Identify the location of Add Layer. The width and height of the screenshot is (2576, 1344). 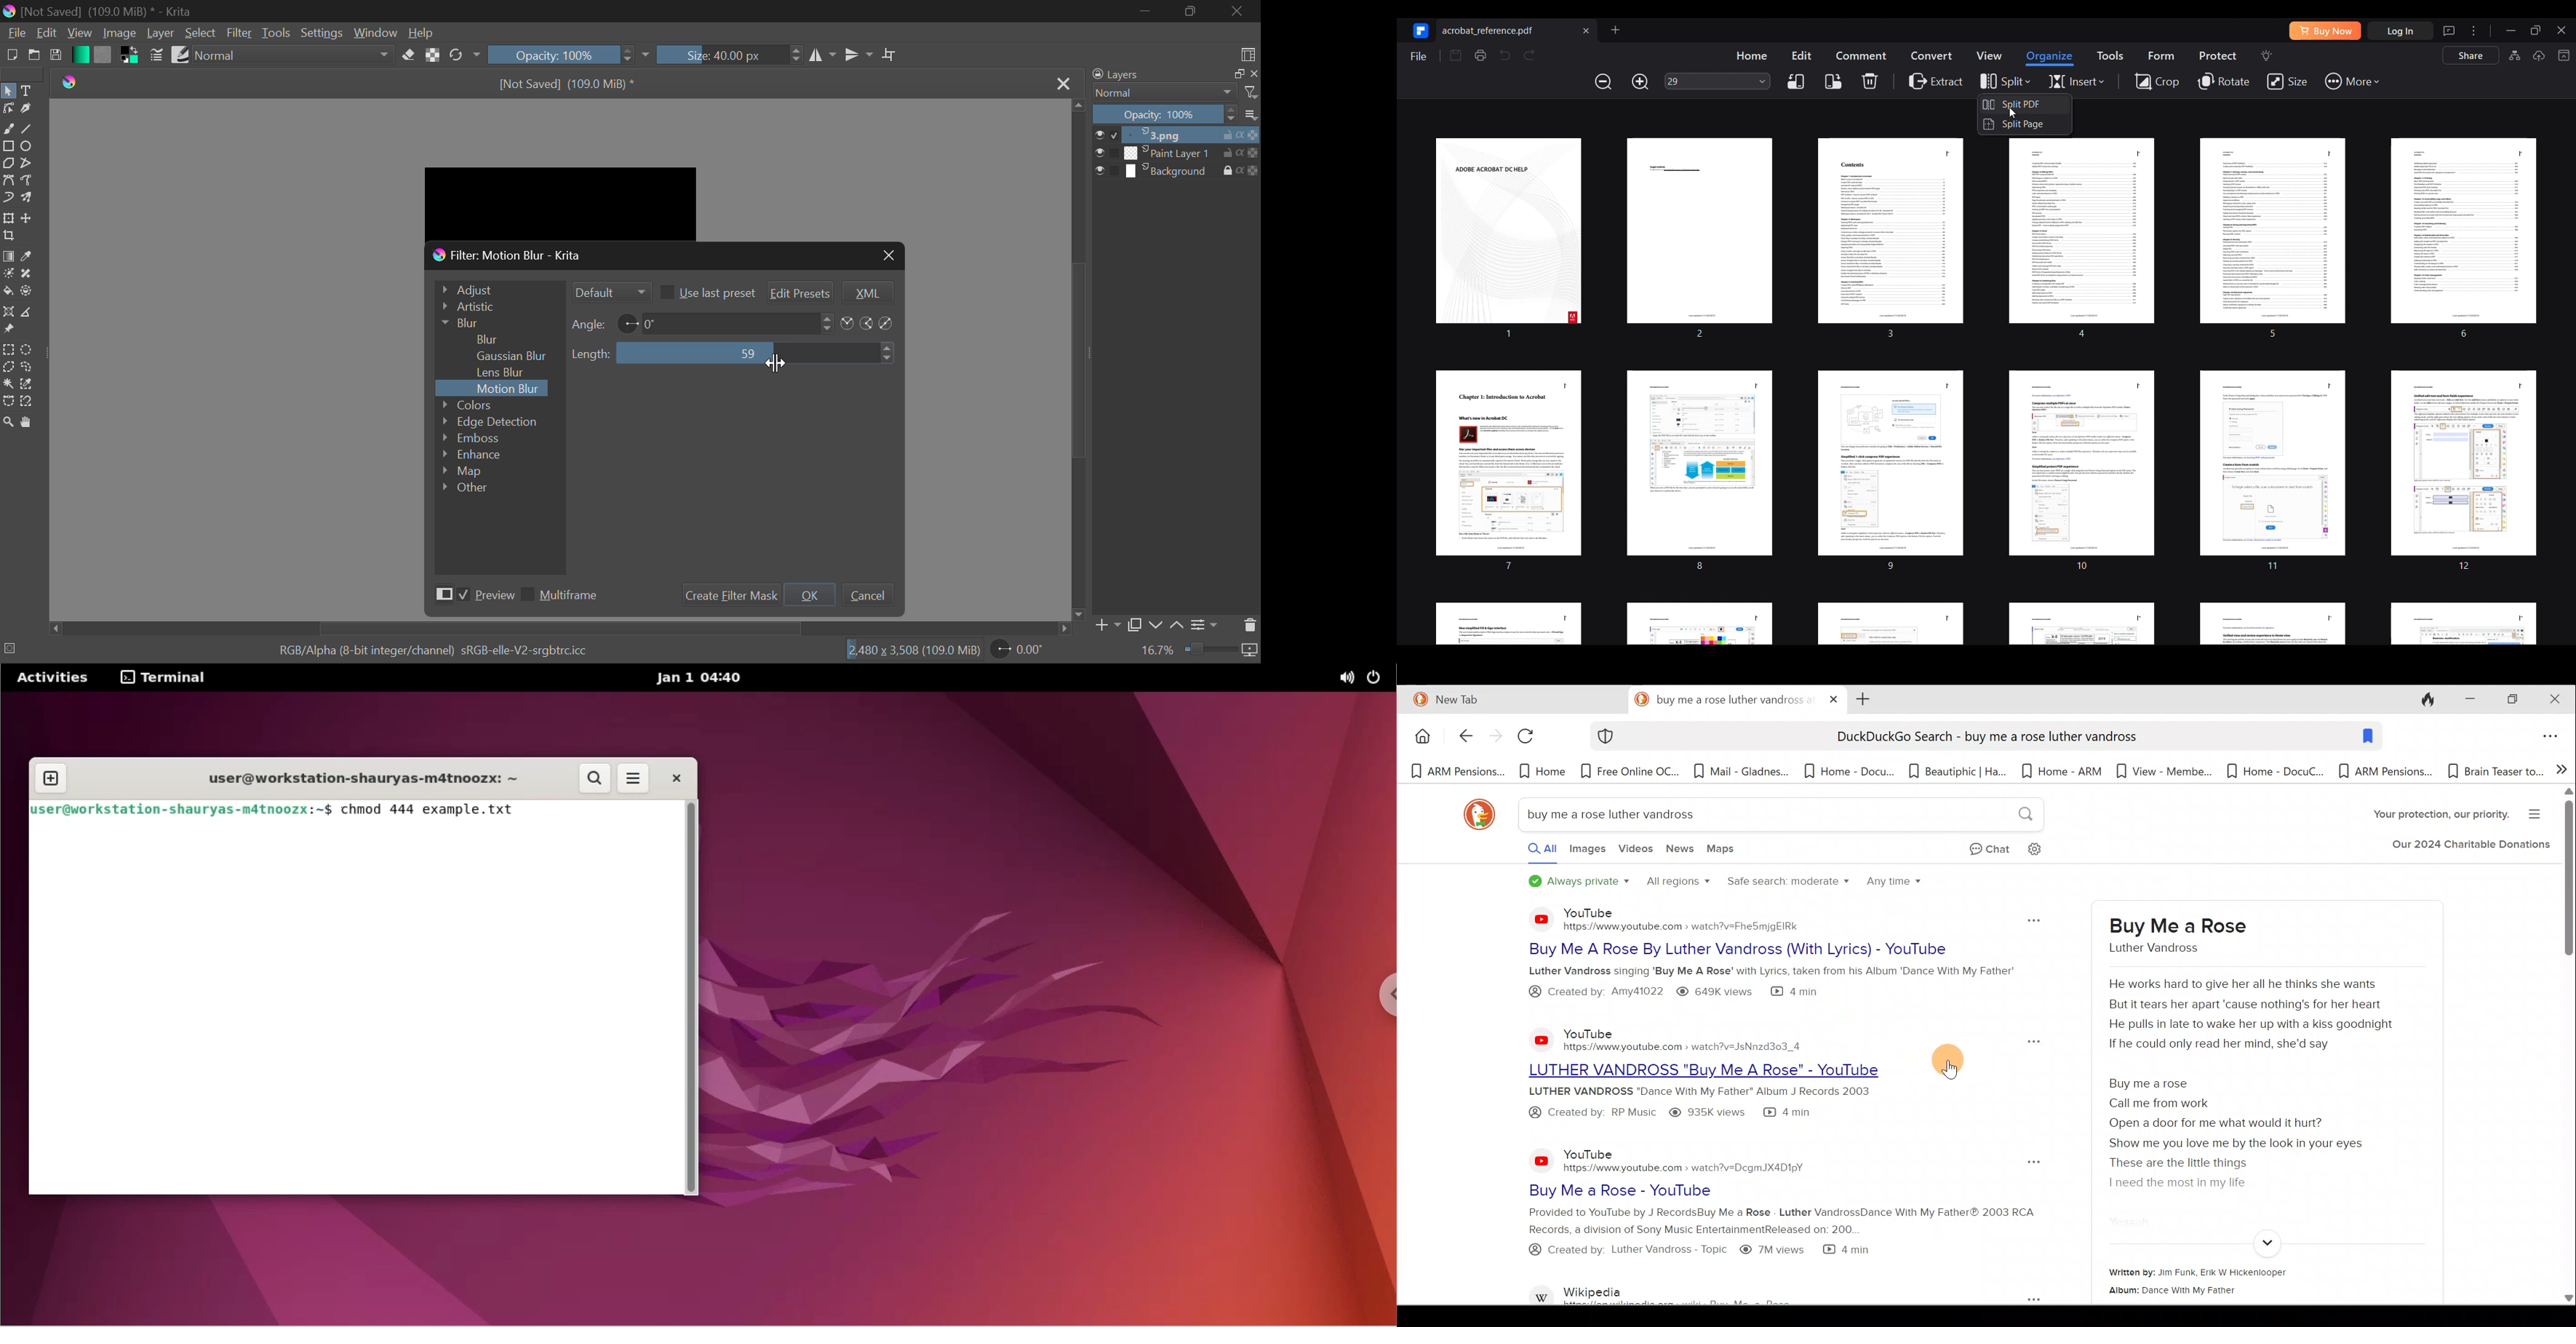
(1108, 625).